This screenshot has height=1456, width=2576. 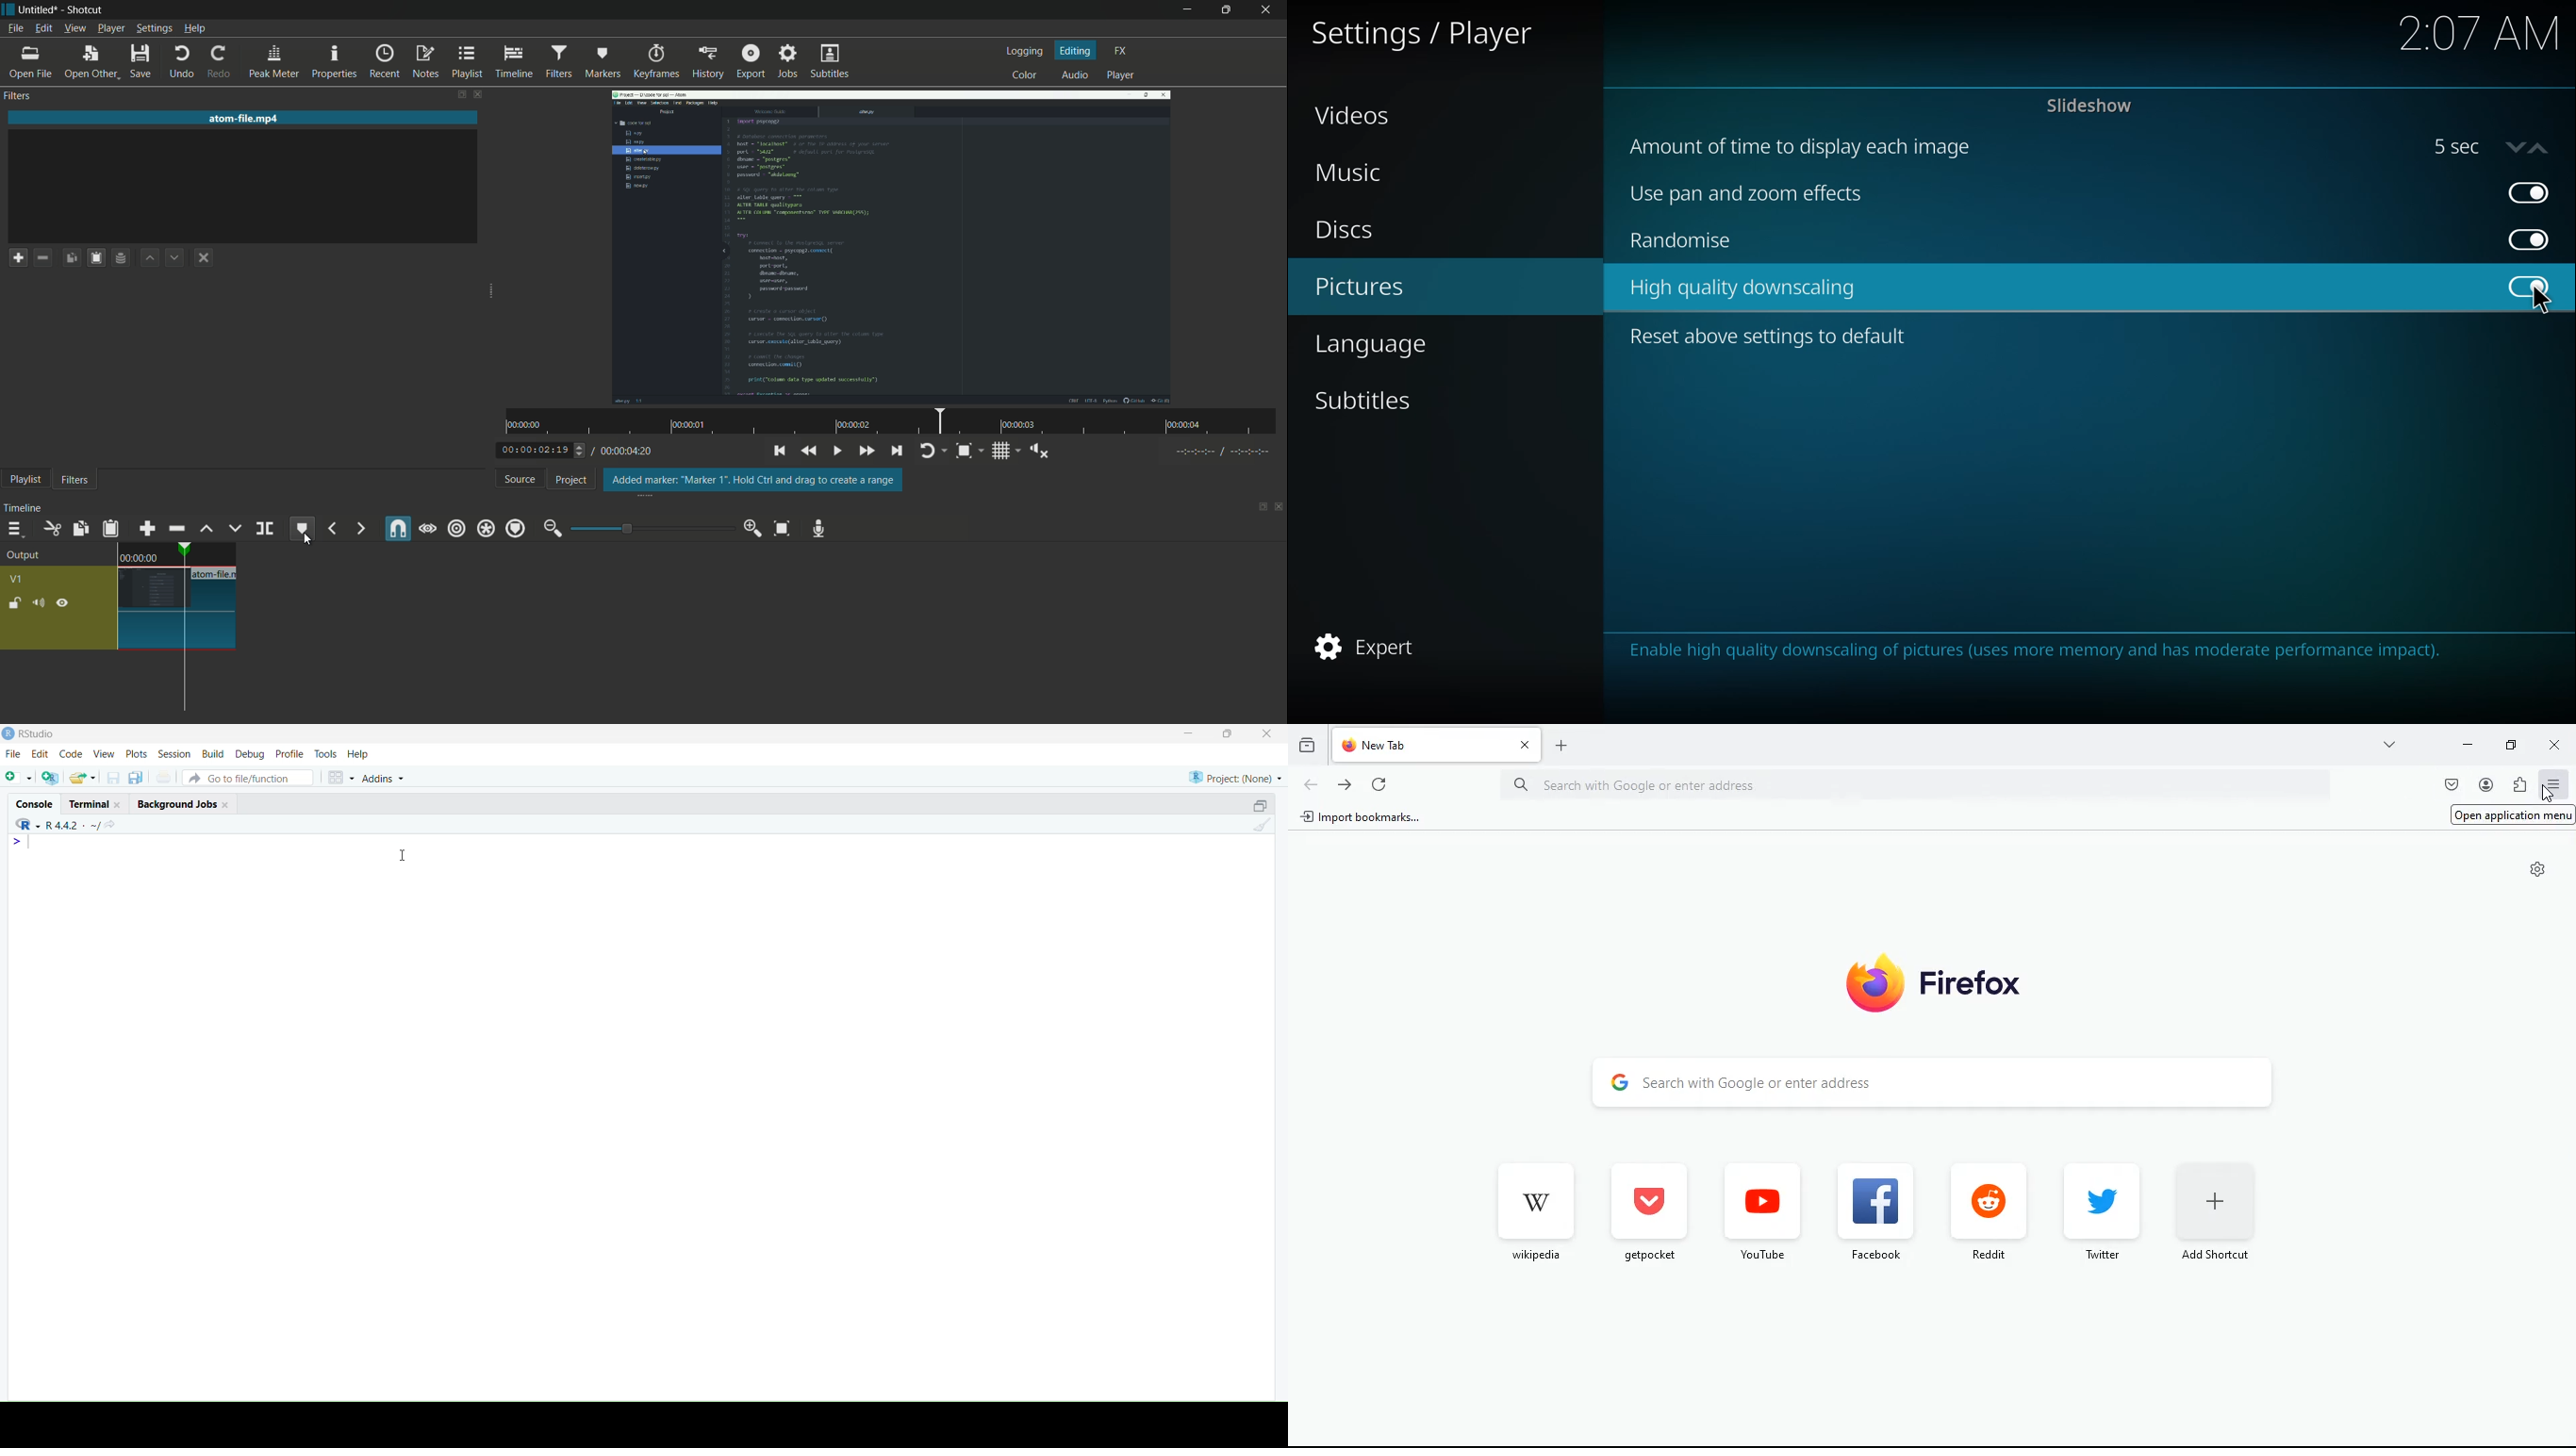 What do you see at coordinates (304, 530) in the screenshot?
I see `add or edit marker` at bounding box center [304, 530].